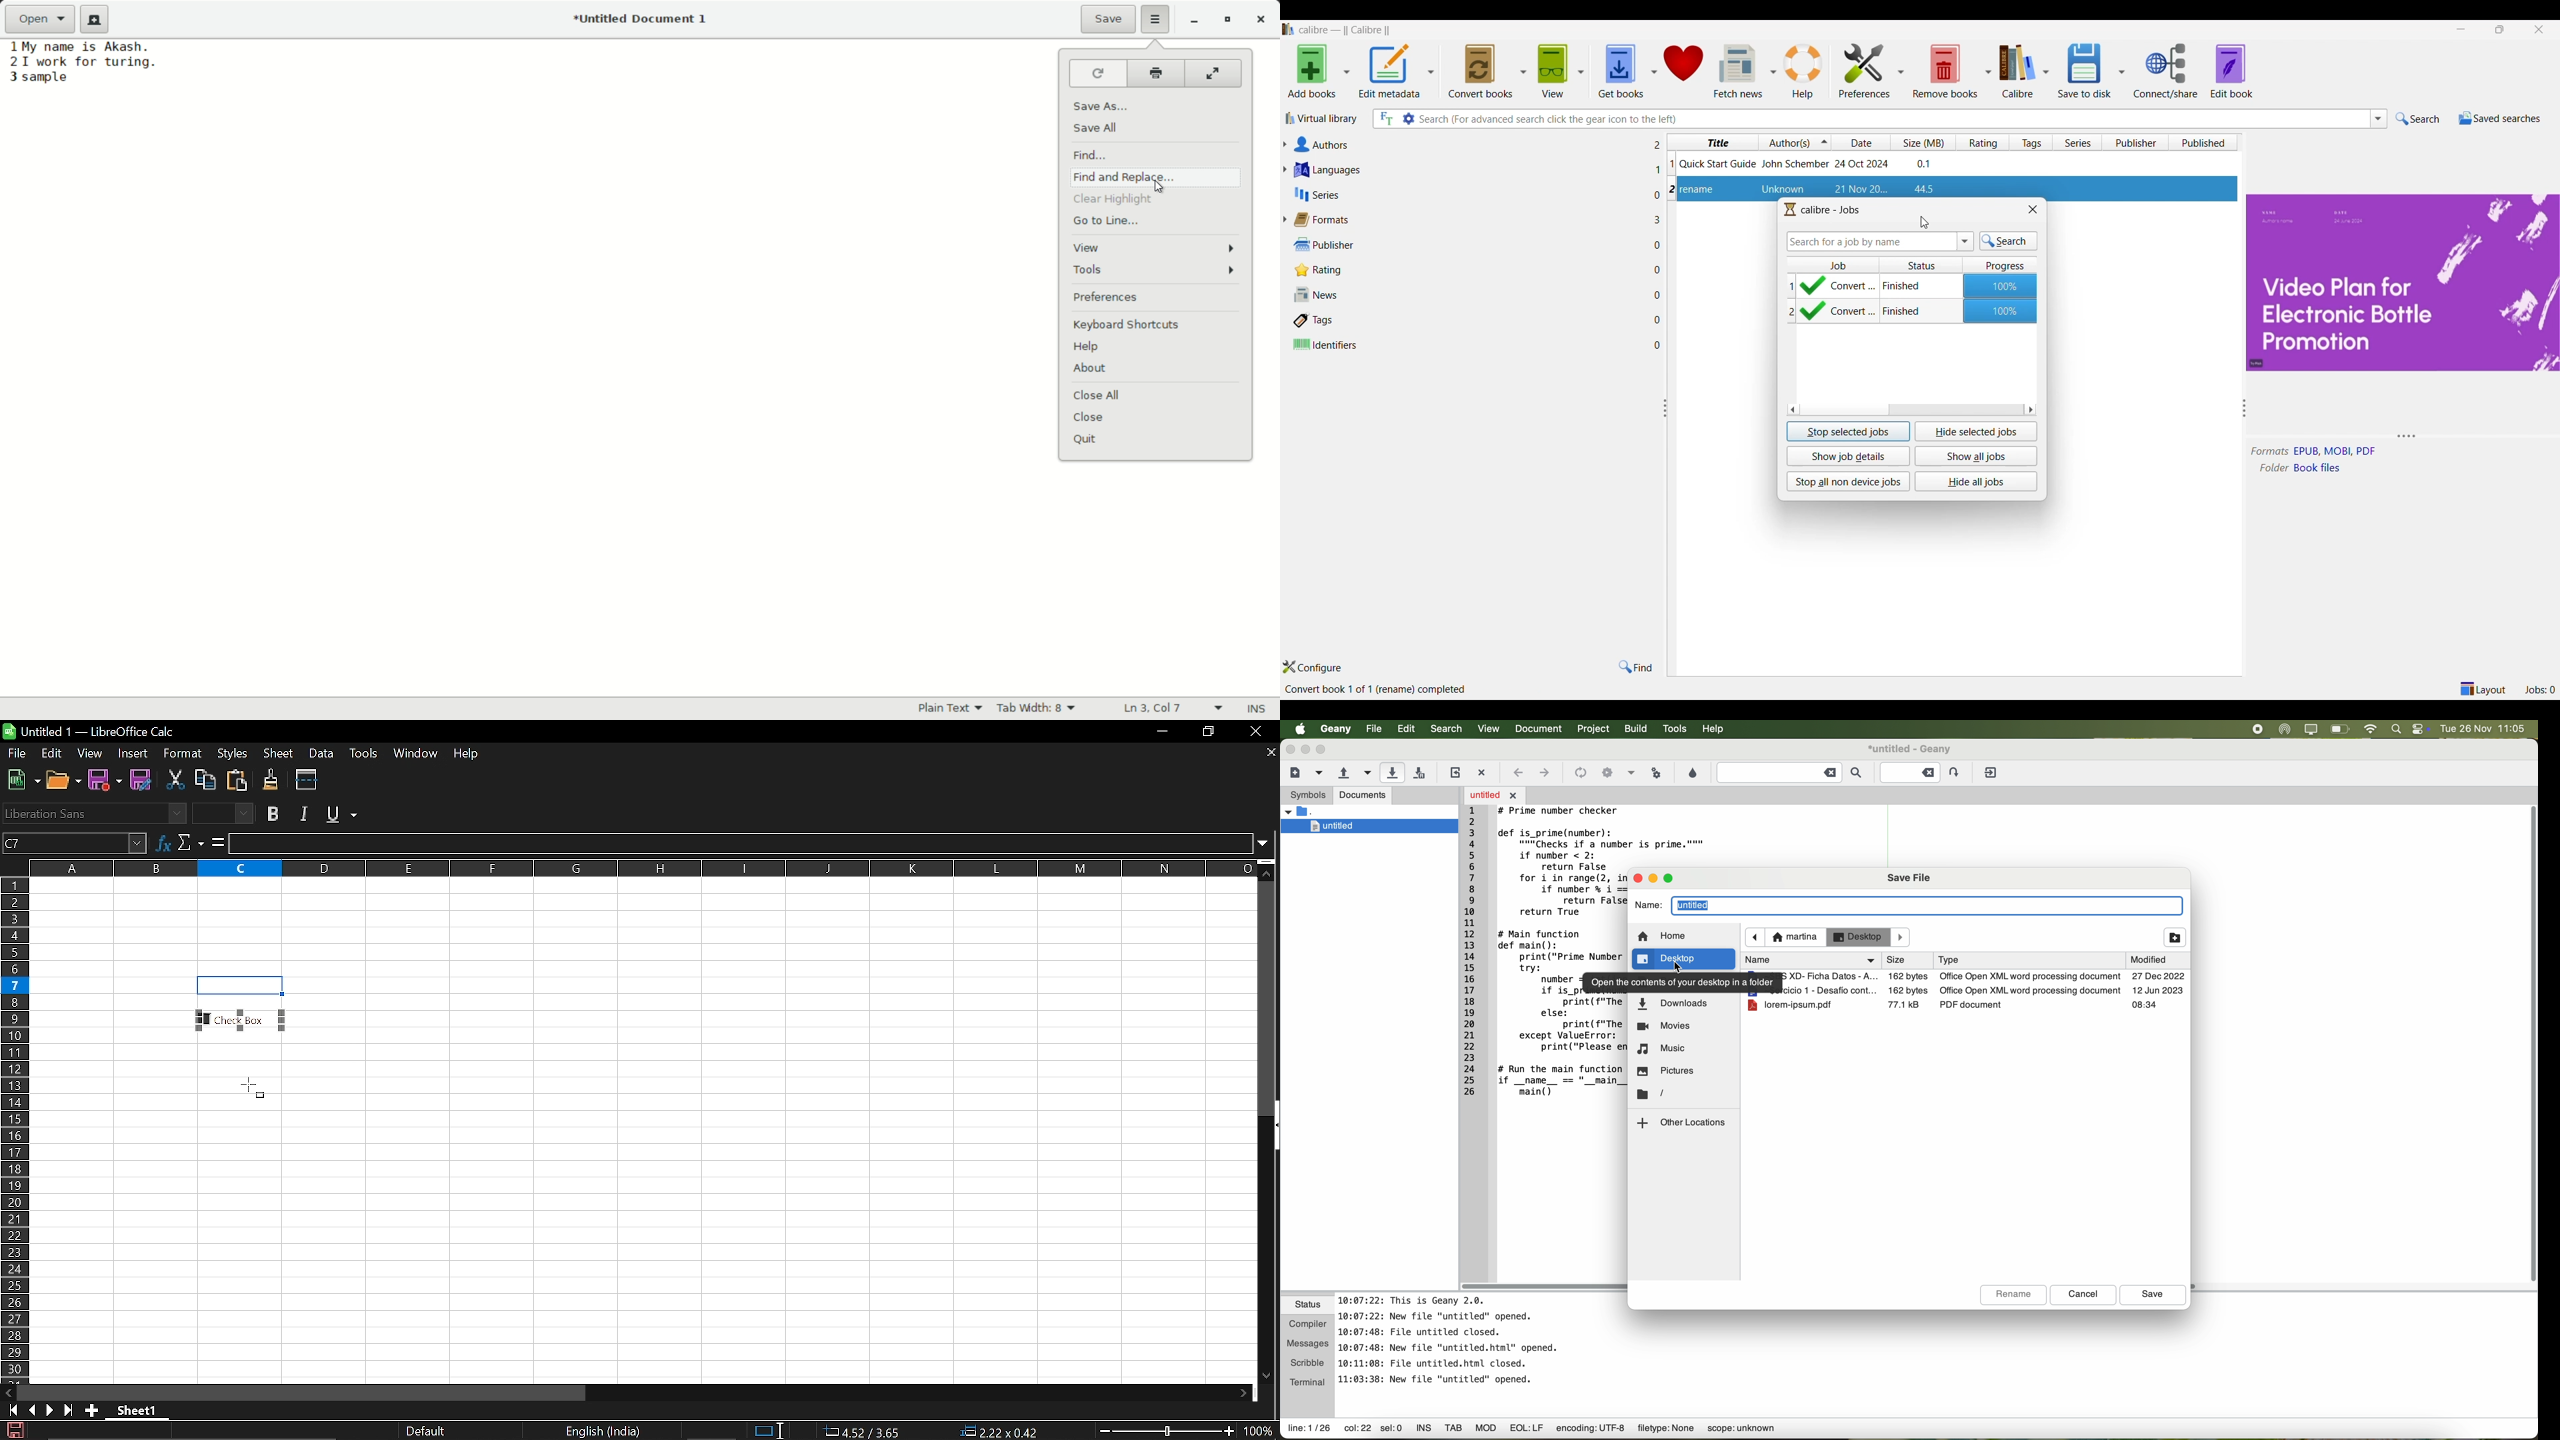 Image resolution: width=2576 pixels, height=1456 pixels. Describe the element at coordinates (1469, 344) in the screenshot. I see `Identifiers` at that location.